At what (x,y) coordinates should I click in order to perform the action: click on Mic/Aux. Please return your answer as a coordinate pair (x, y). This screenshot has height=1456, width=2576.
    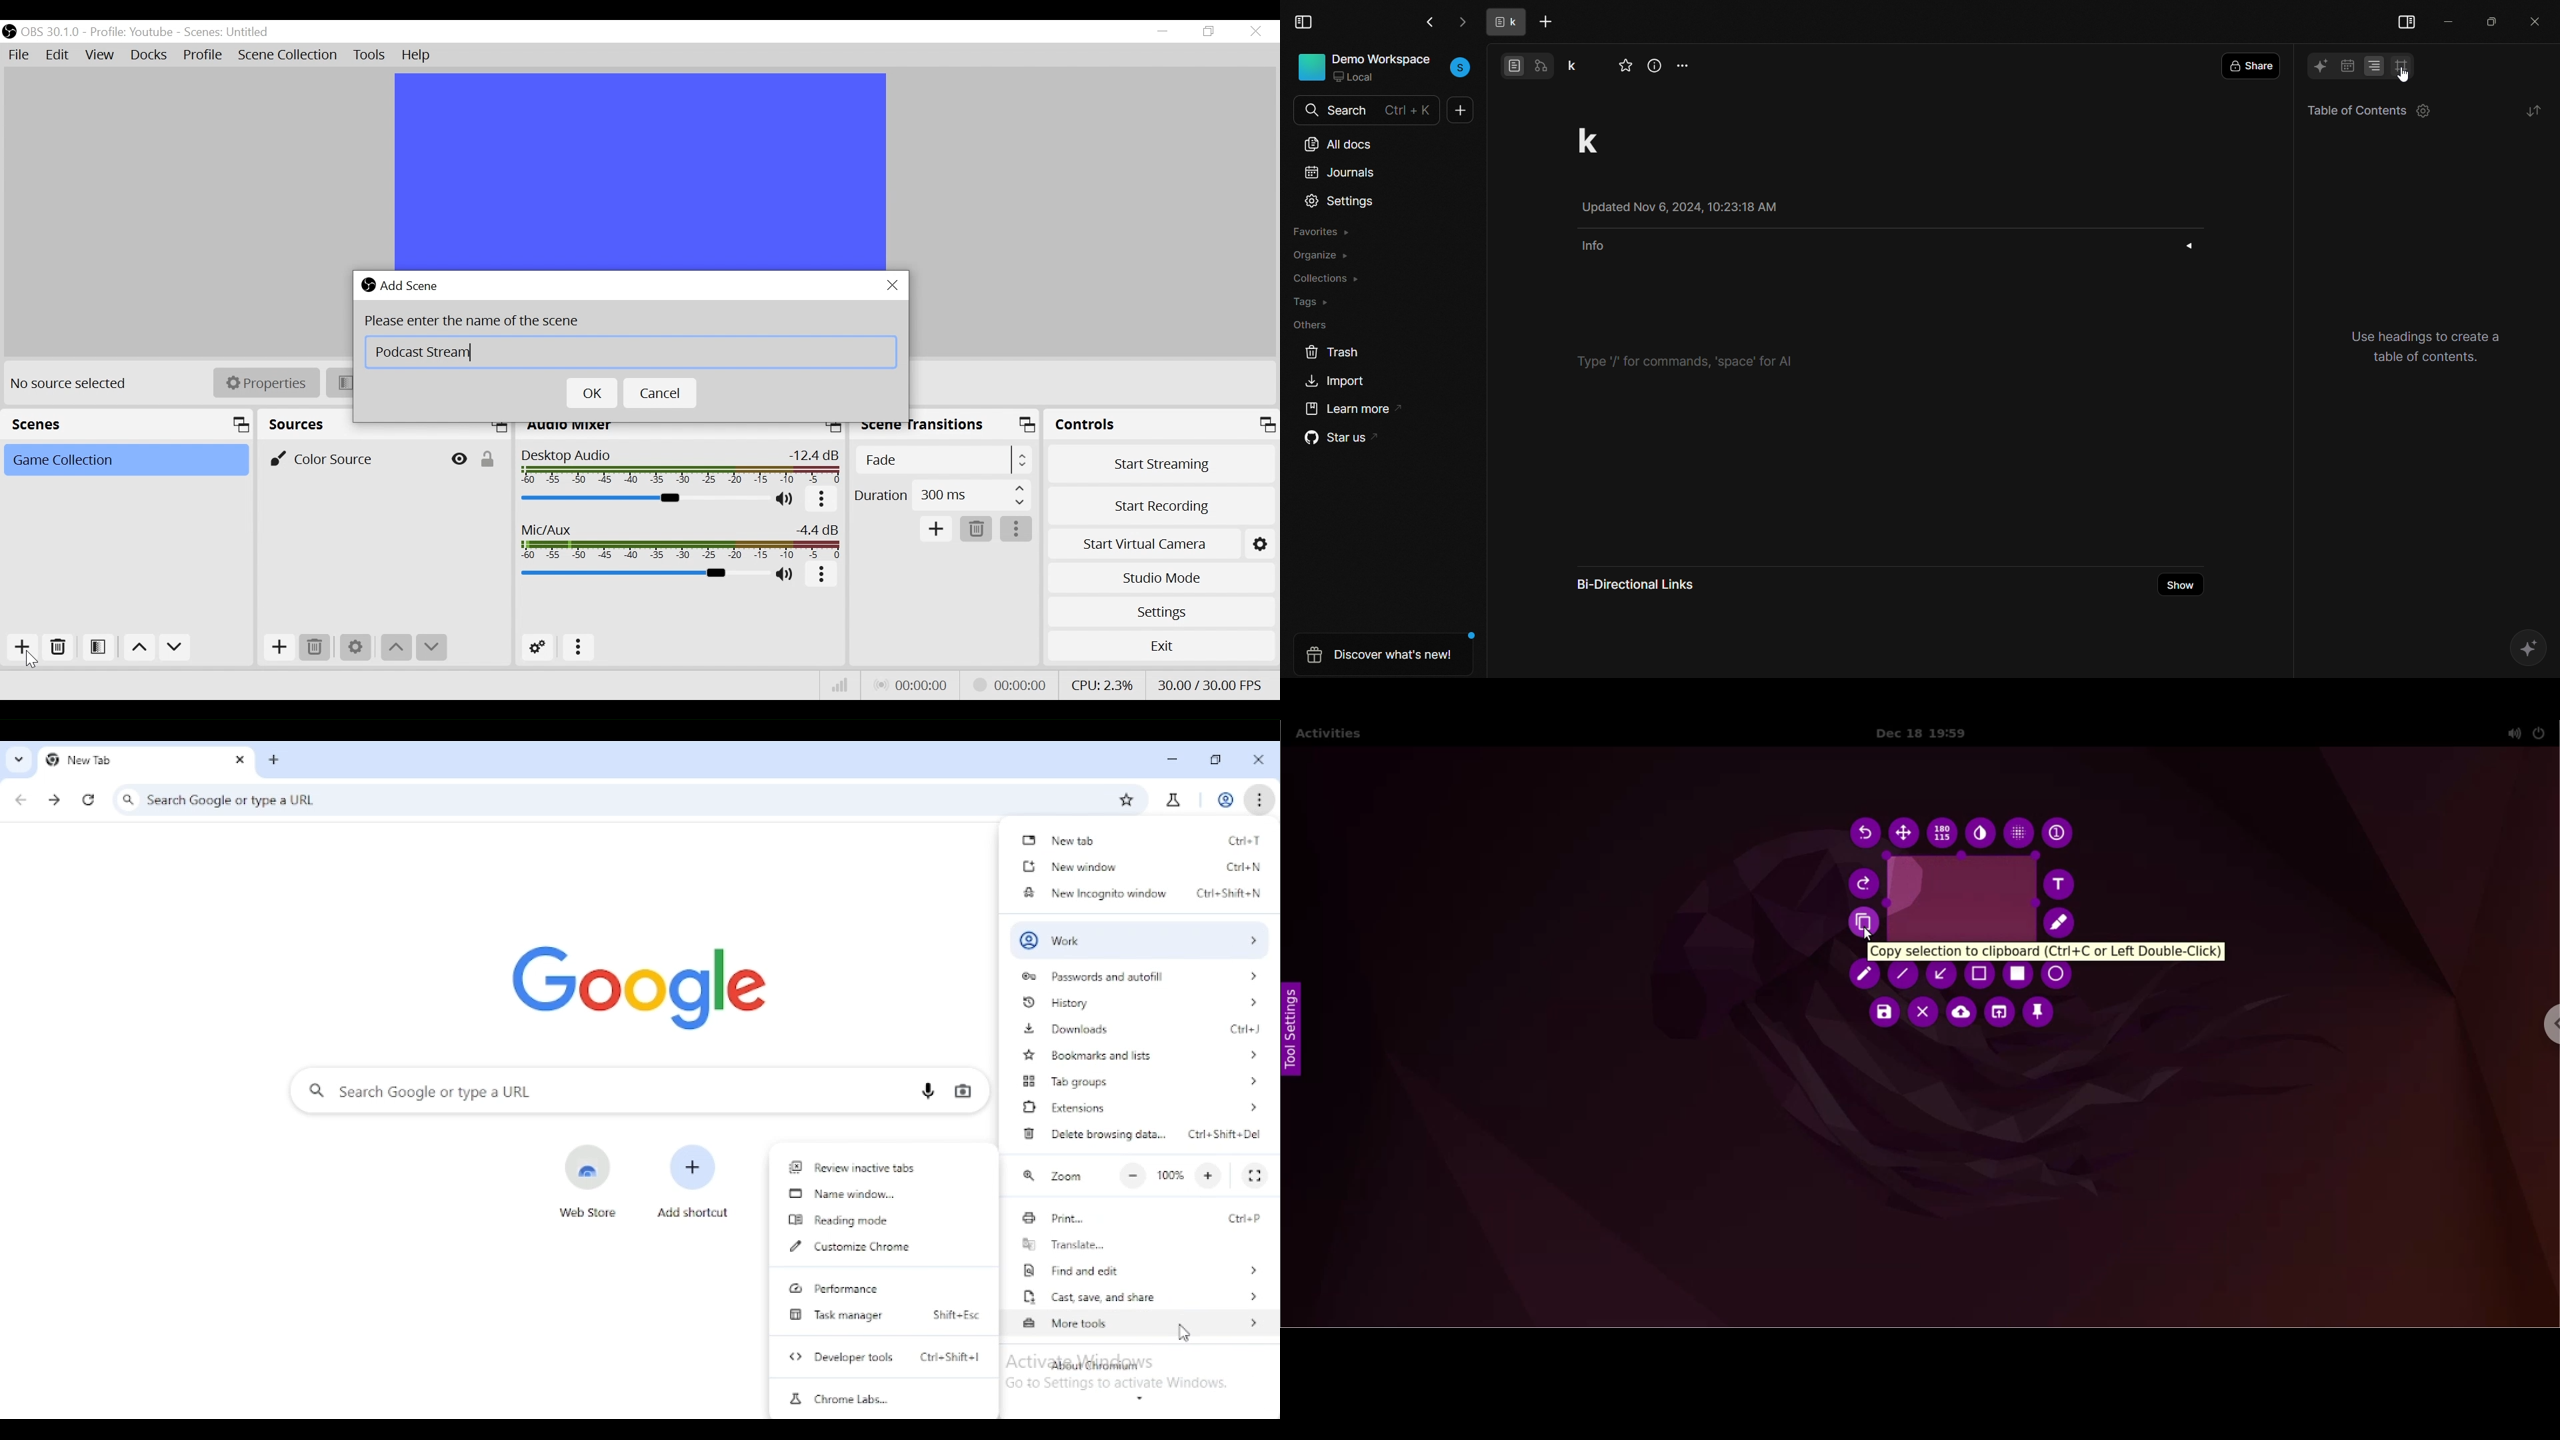
    Looking at the image, I should click on (682, 541).